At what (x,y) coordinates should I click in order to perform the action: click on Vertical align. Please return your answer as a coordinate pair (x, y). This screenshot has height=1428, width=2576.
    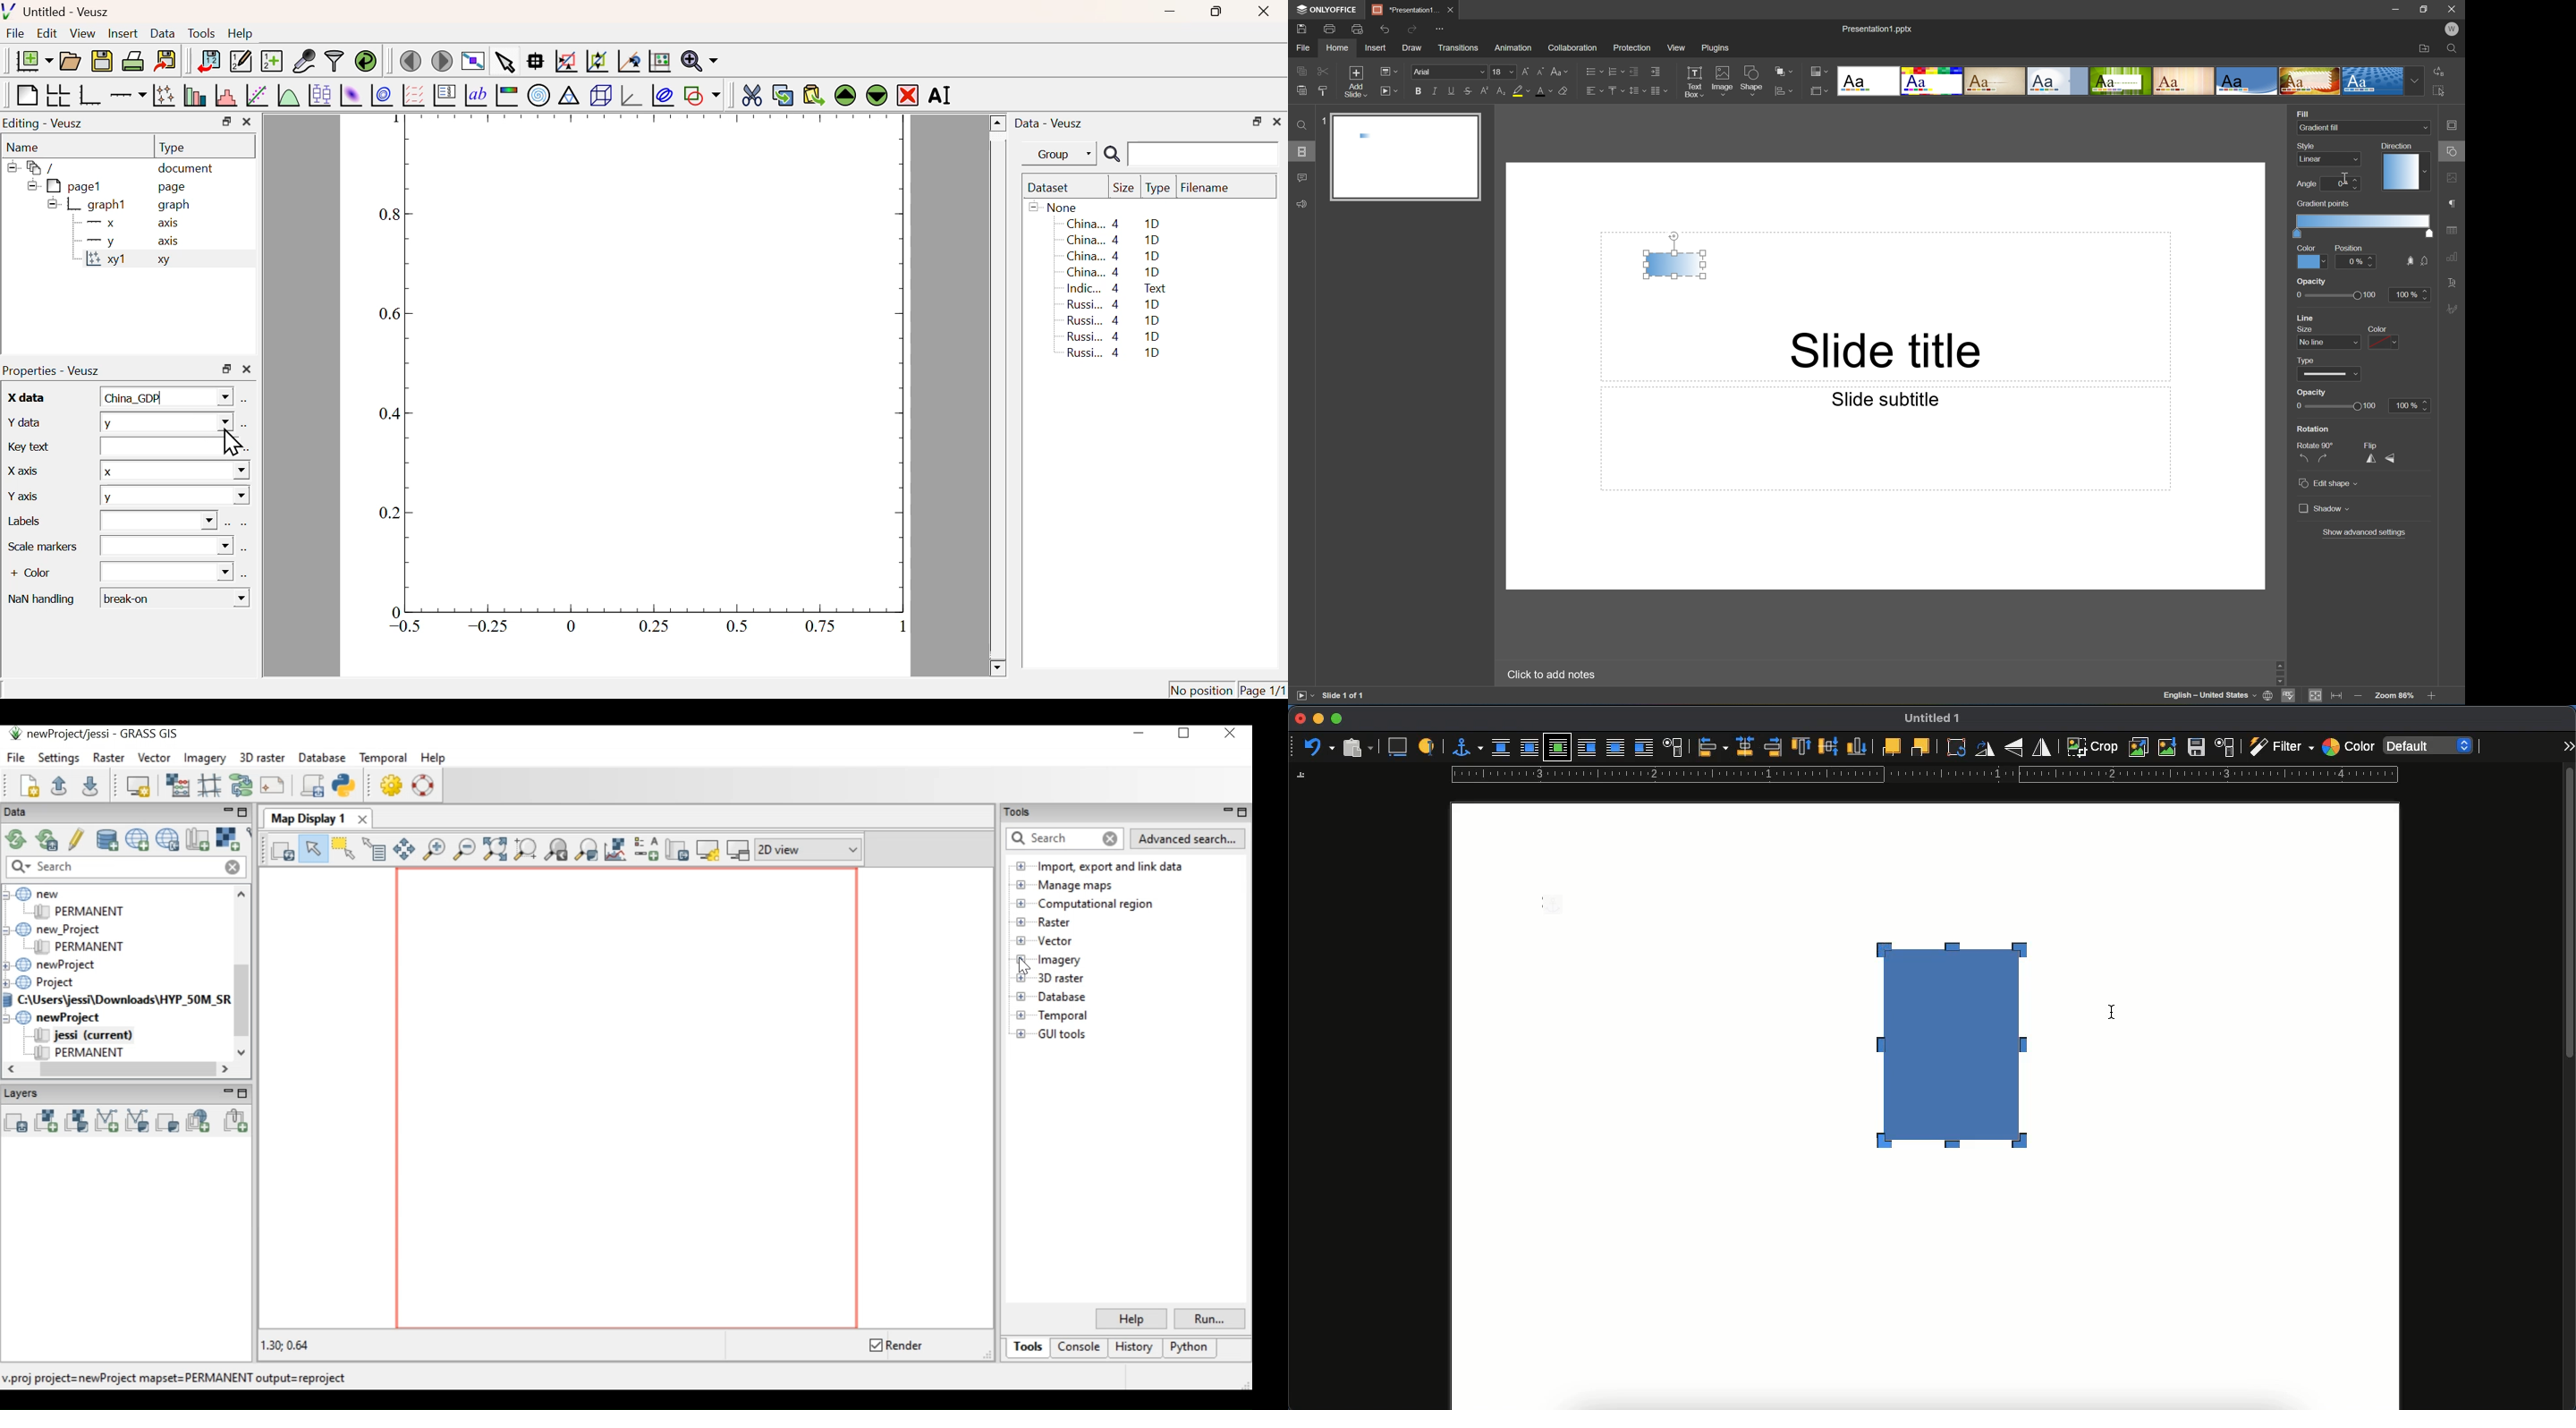
    Looking at the image, I should click on (1615, 91).